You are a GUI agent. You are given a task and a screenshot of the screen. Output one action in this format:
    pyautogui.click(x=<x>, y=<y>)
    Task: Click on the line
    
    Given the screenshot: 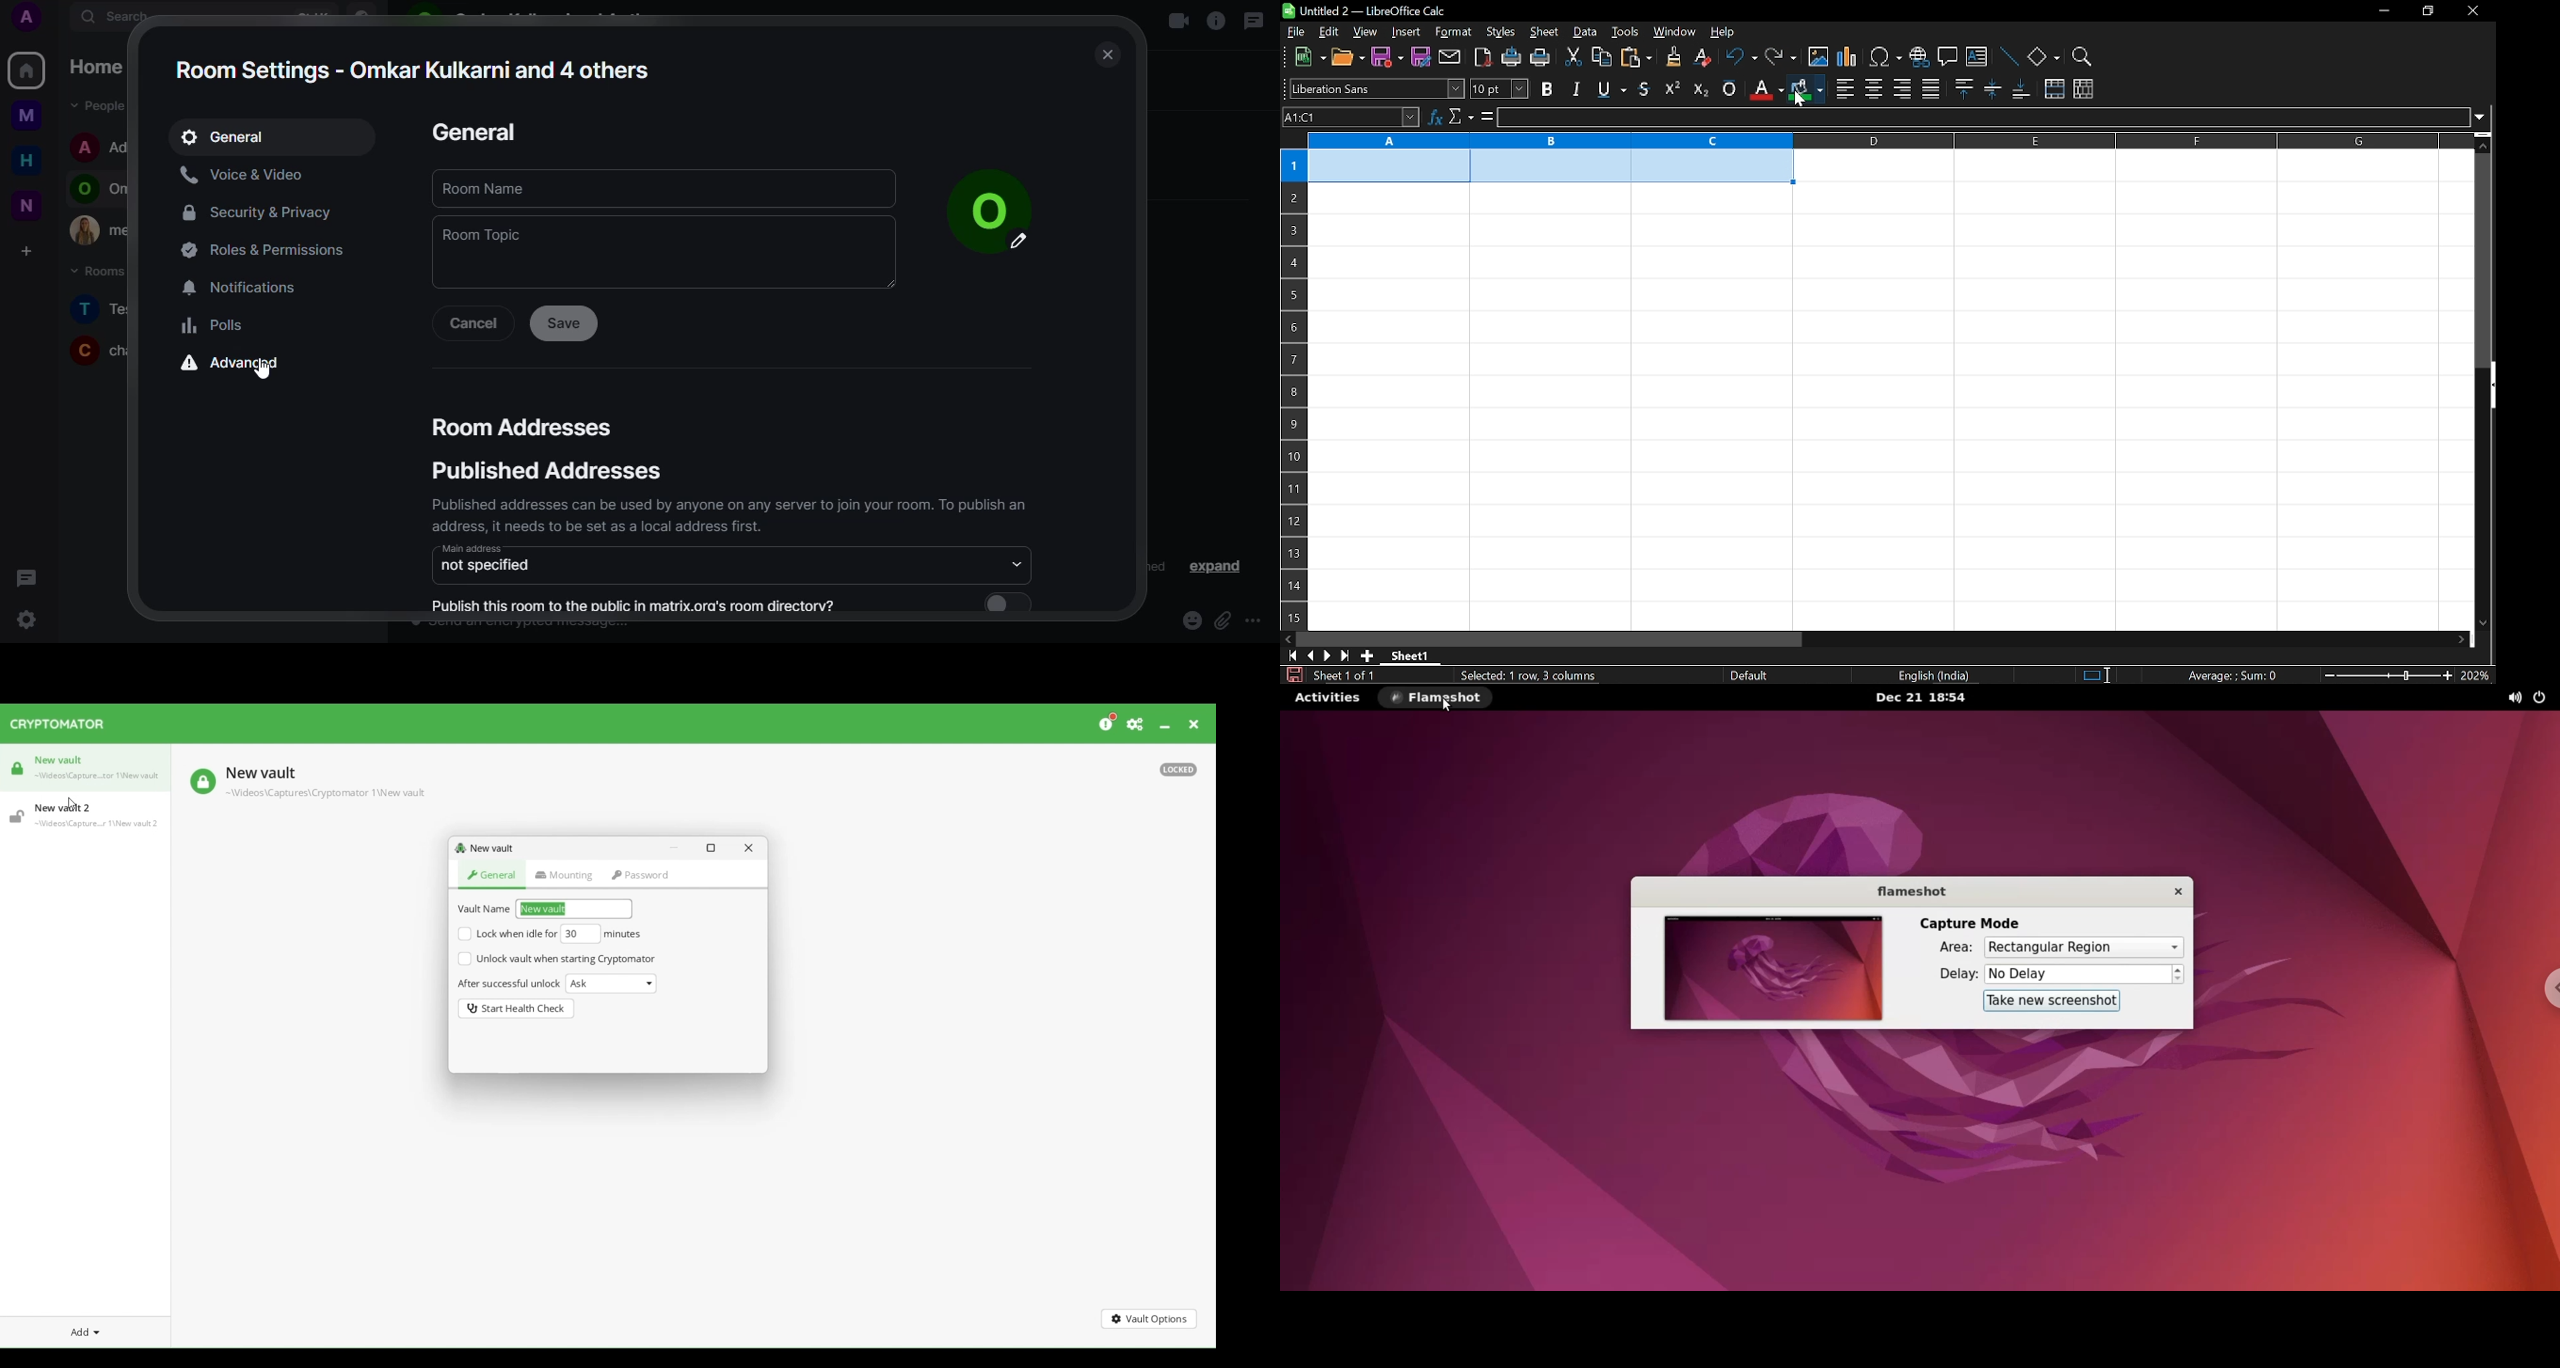 What is the action you would take?
    pyautogui.click(x=2009, y=56)
    